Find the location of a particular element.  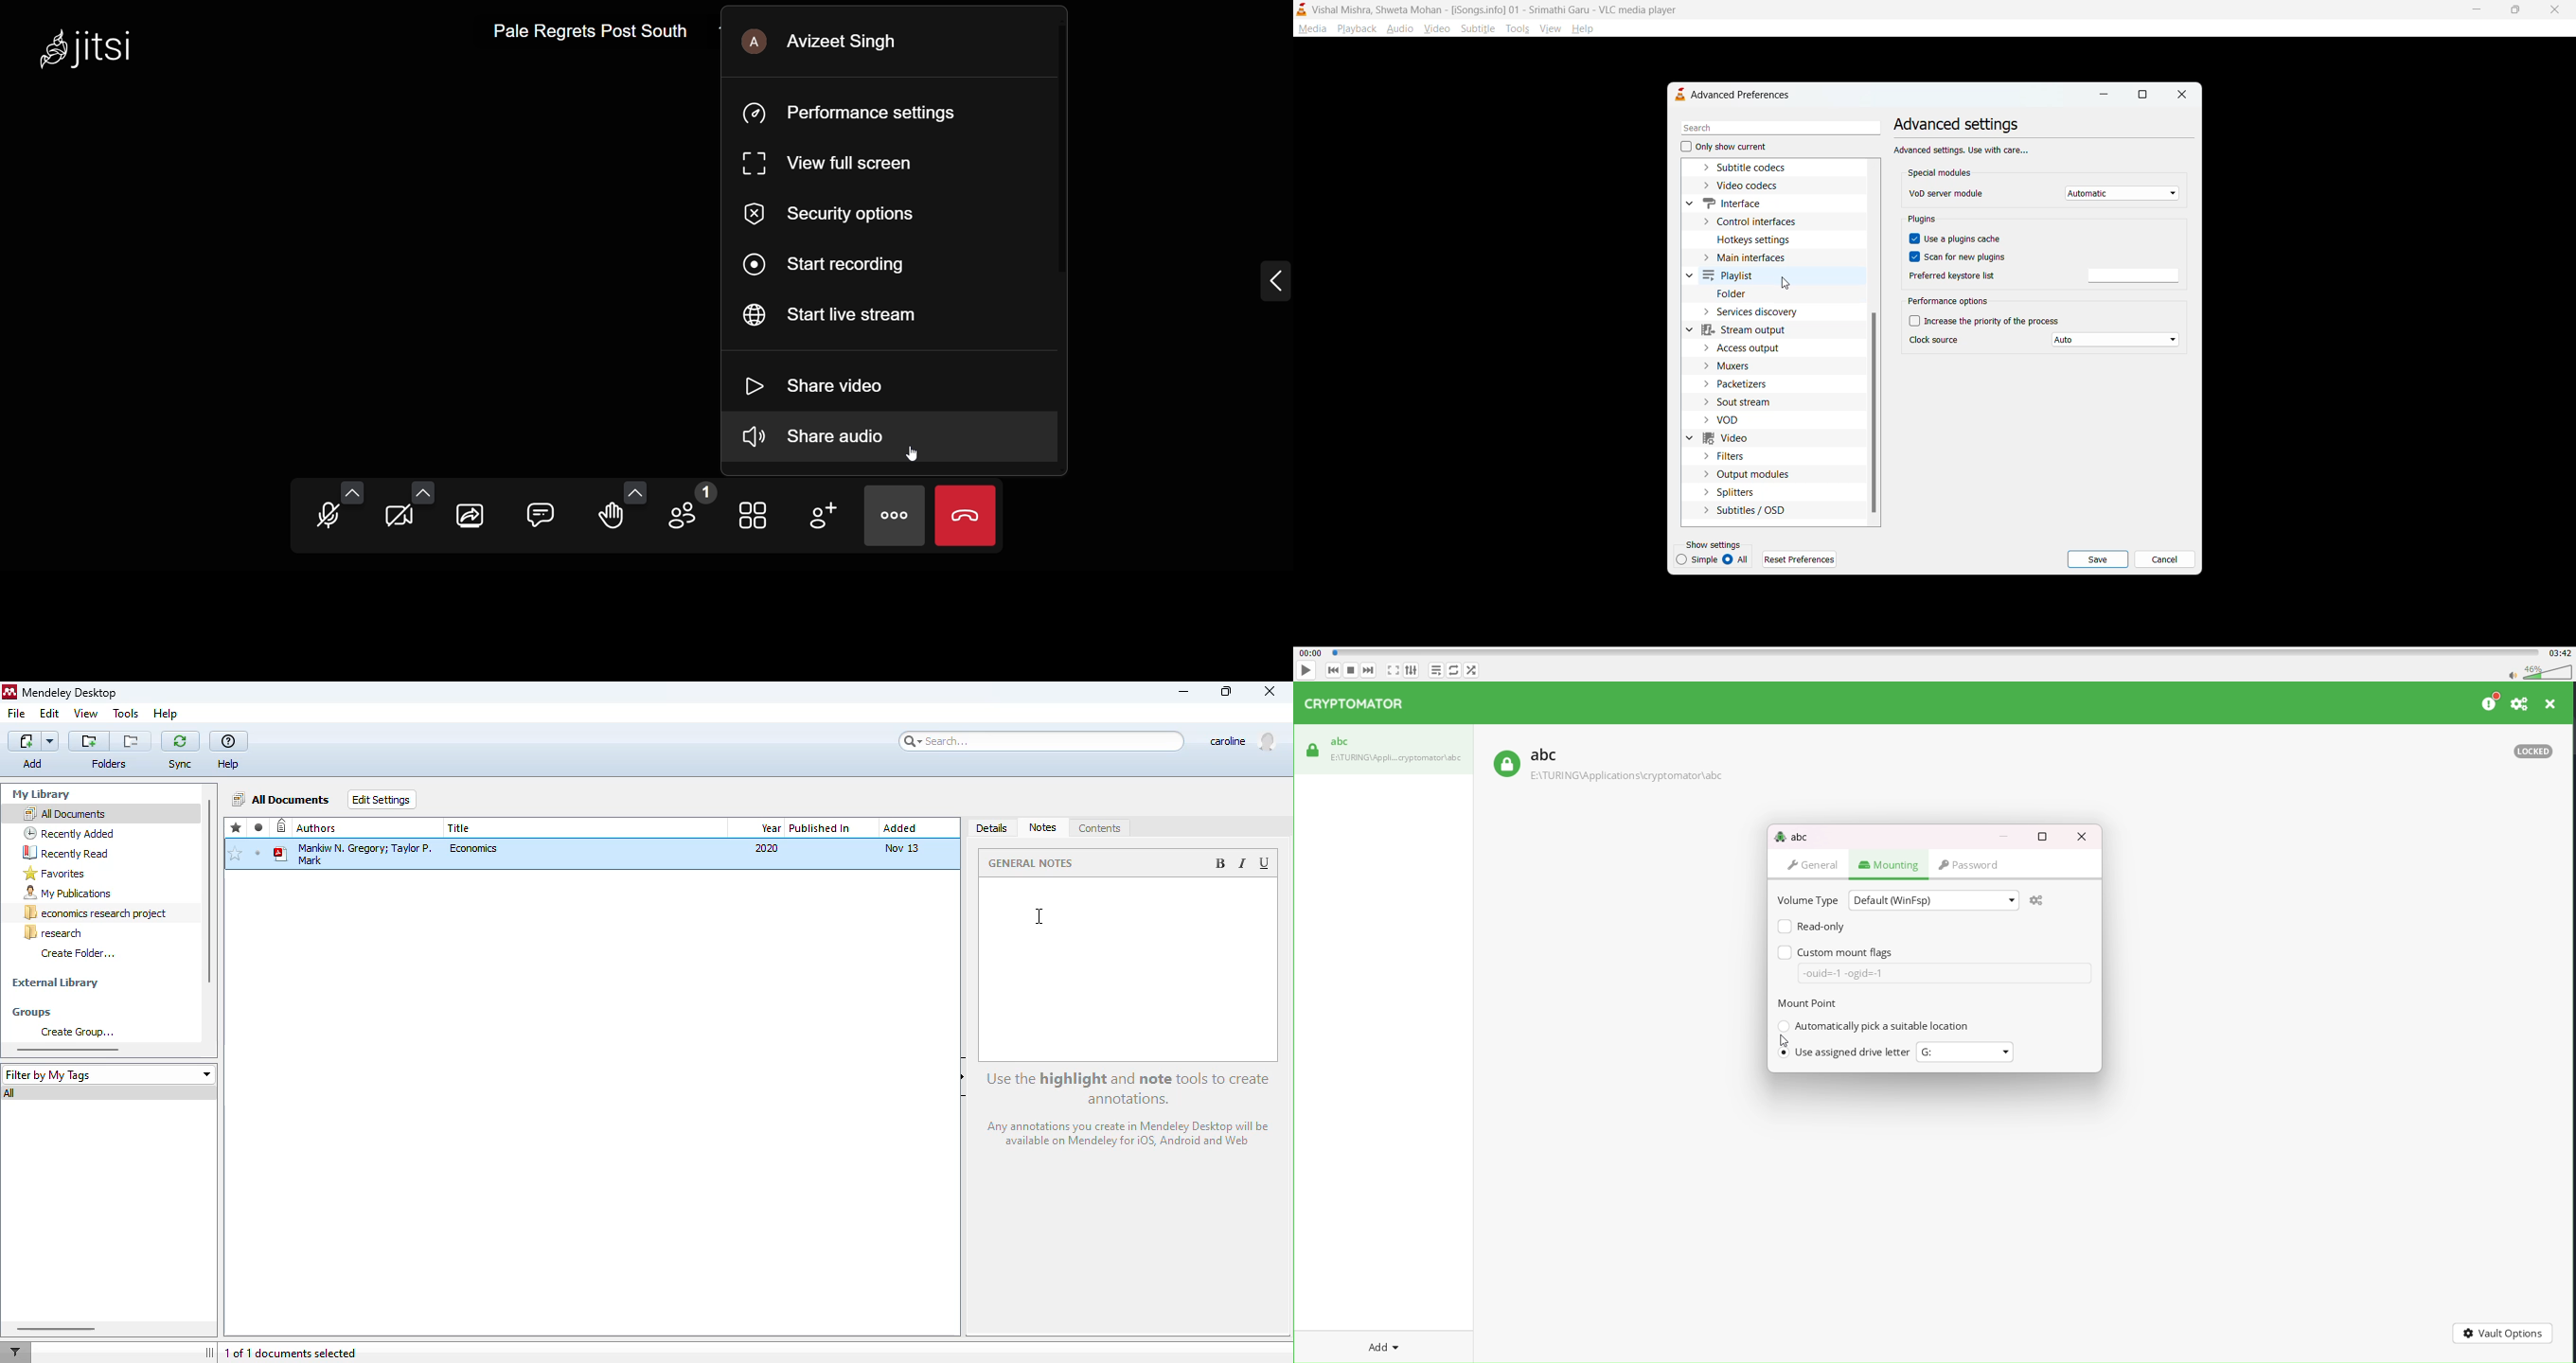

cursor is located at coordinates (1038, 916).